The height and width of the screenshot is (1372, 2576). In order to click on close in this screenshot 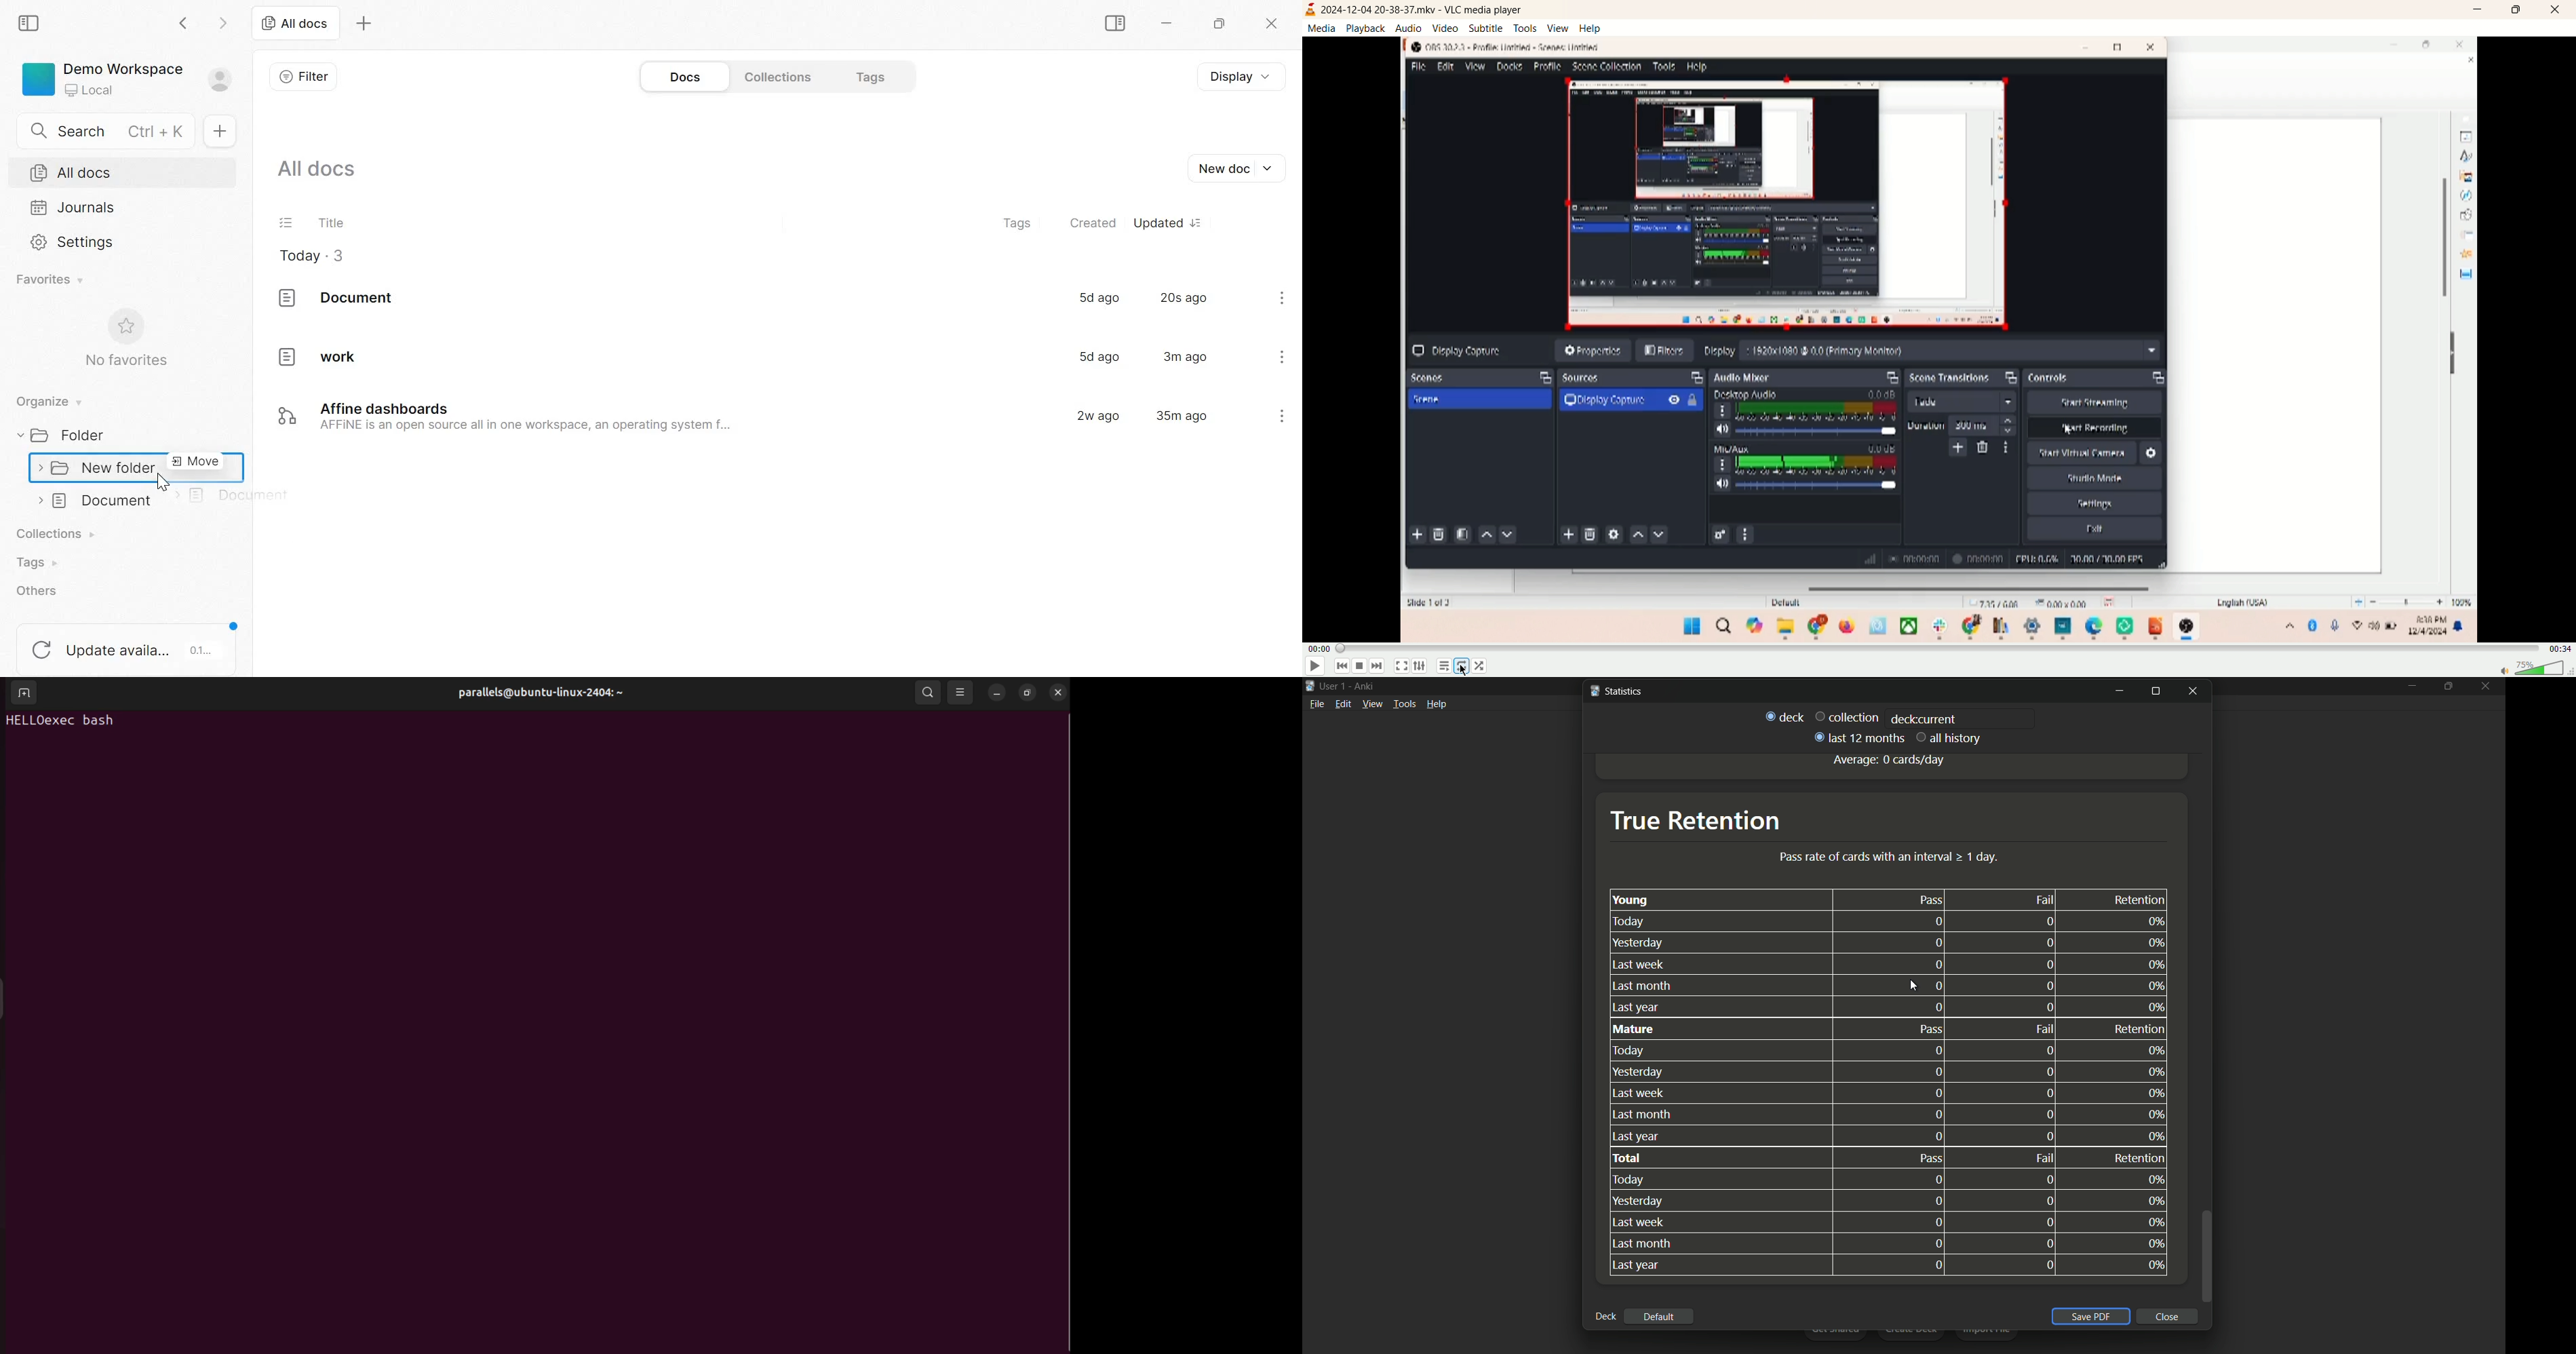, I will do `click(1058, 691)`.